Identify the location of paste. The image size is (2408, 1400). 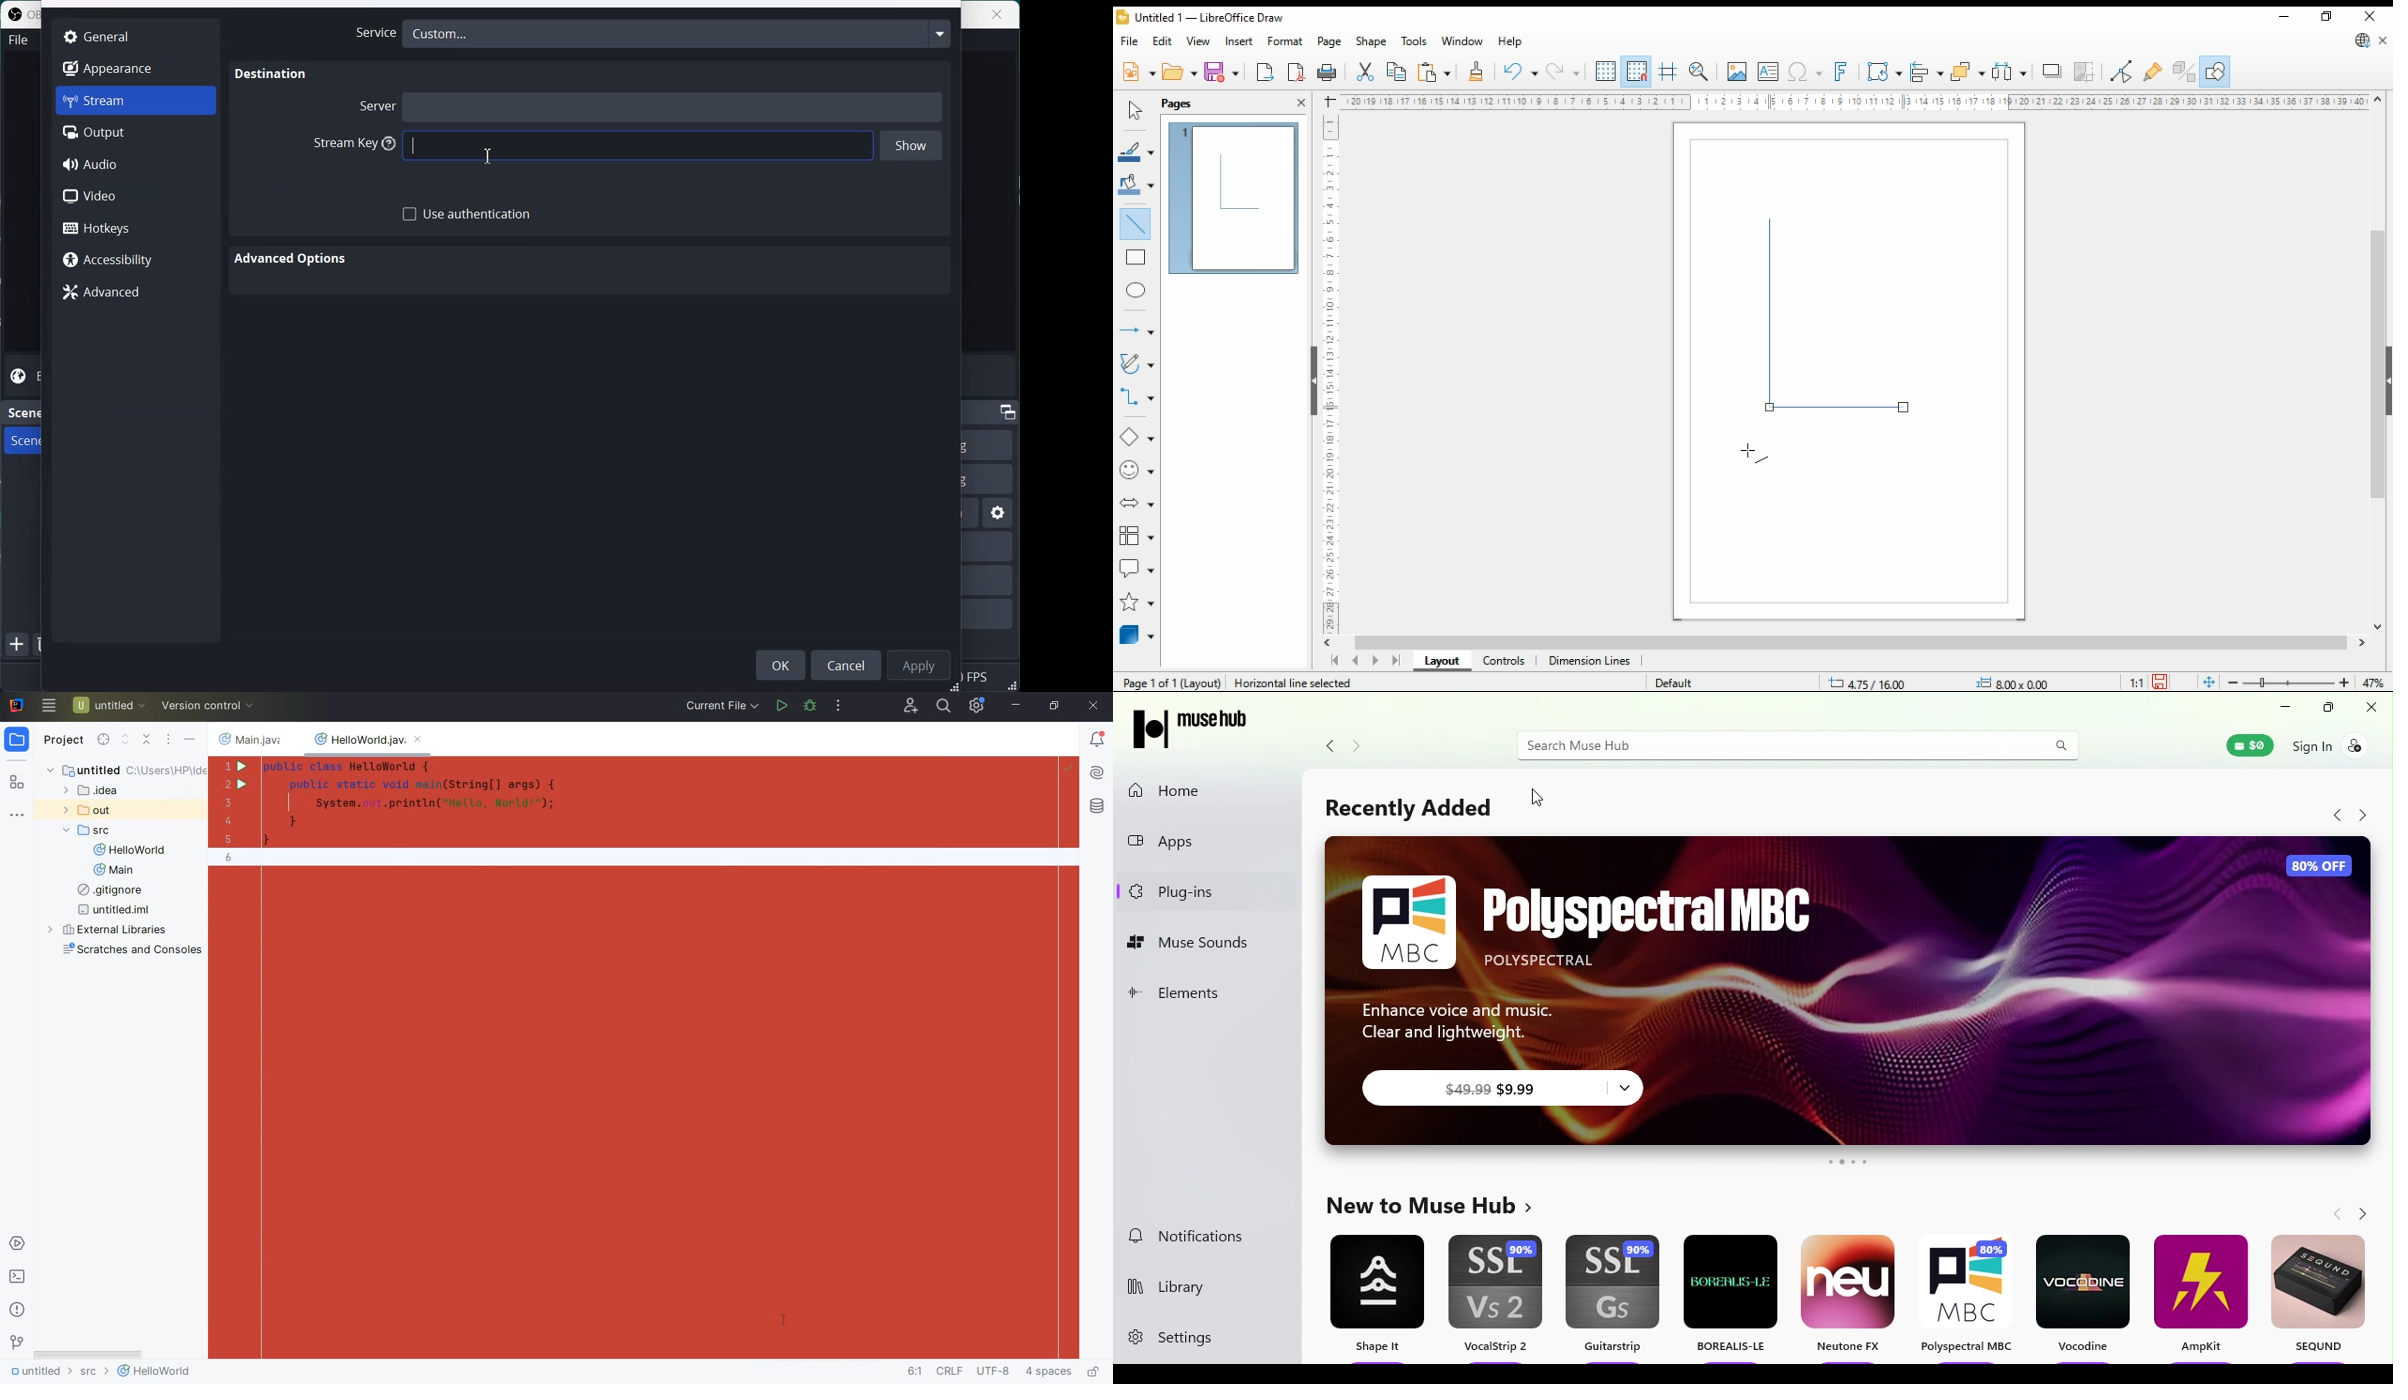
(1434, 72).